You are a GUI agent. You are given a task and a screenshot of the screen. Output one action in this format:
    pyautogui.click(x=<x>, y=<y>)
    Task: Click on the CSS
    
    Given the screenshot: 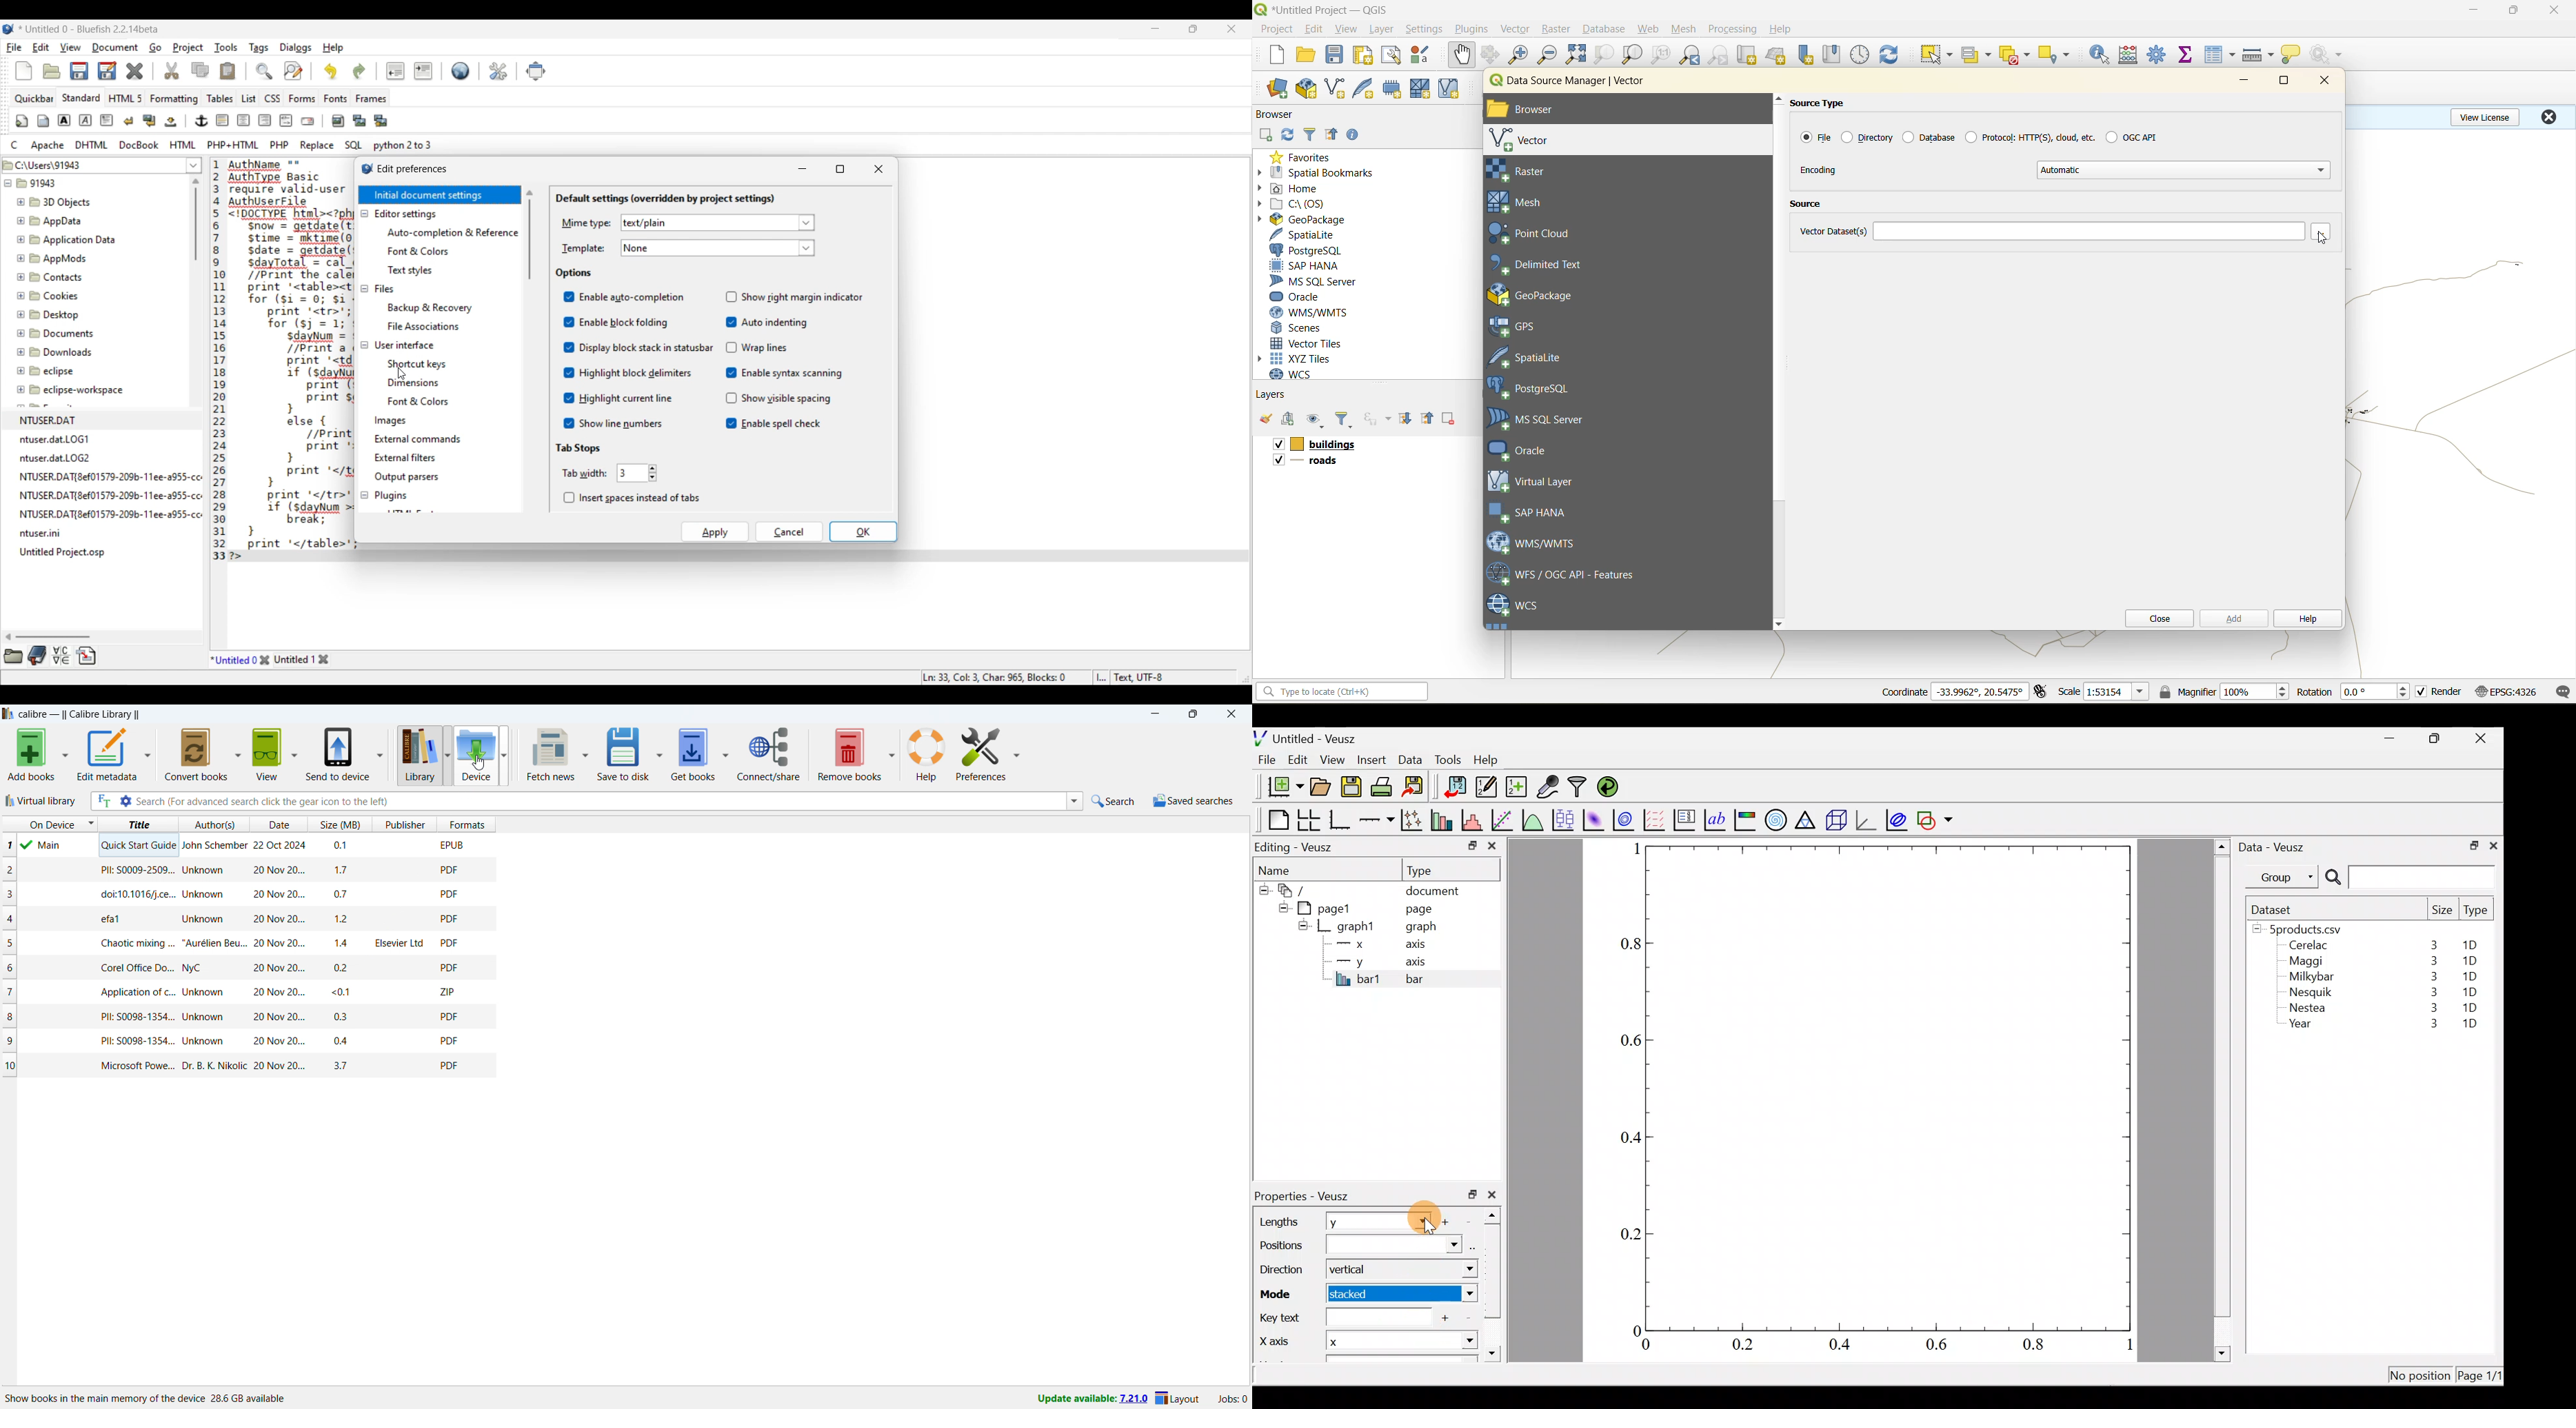 What is the action you would take?
    pyautogui.click(x=272, y=98)
    